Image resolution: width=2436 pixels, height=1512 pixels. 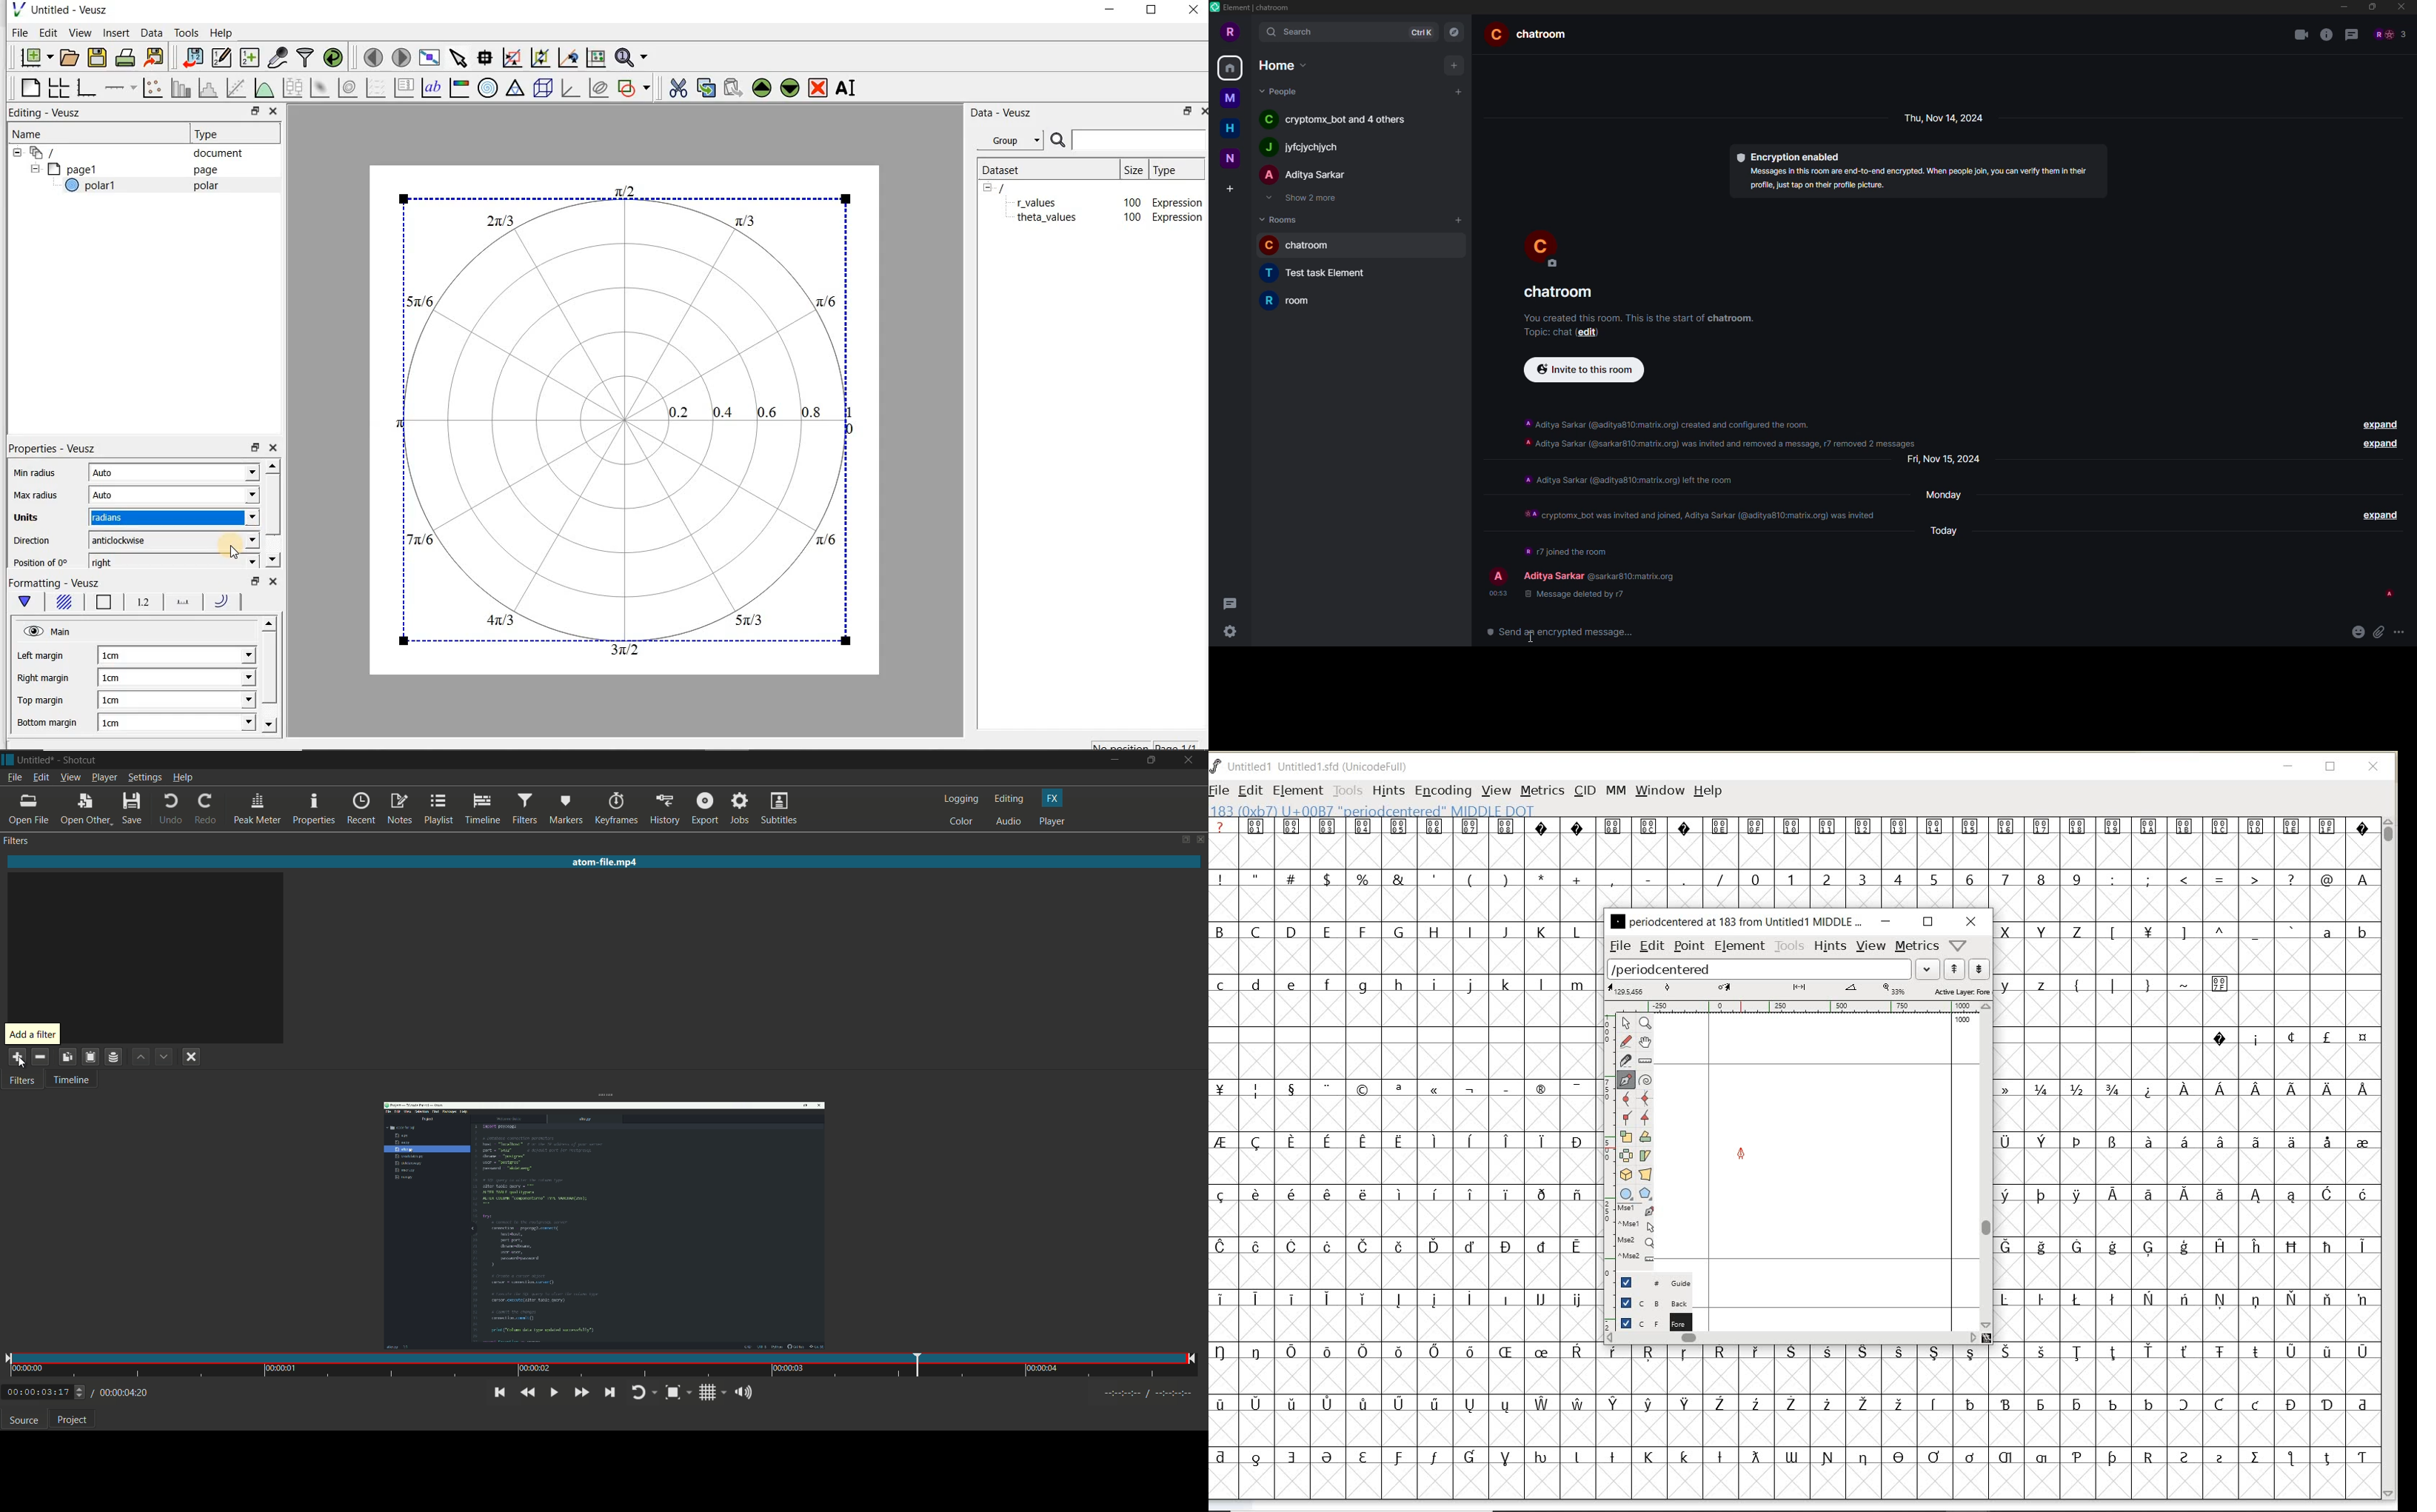 I want to click on invite to this room, so click(x=1584, y=370).